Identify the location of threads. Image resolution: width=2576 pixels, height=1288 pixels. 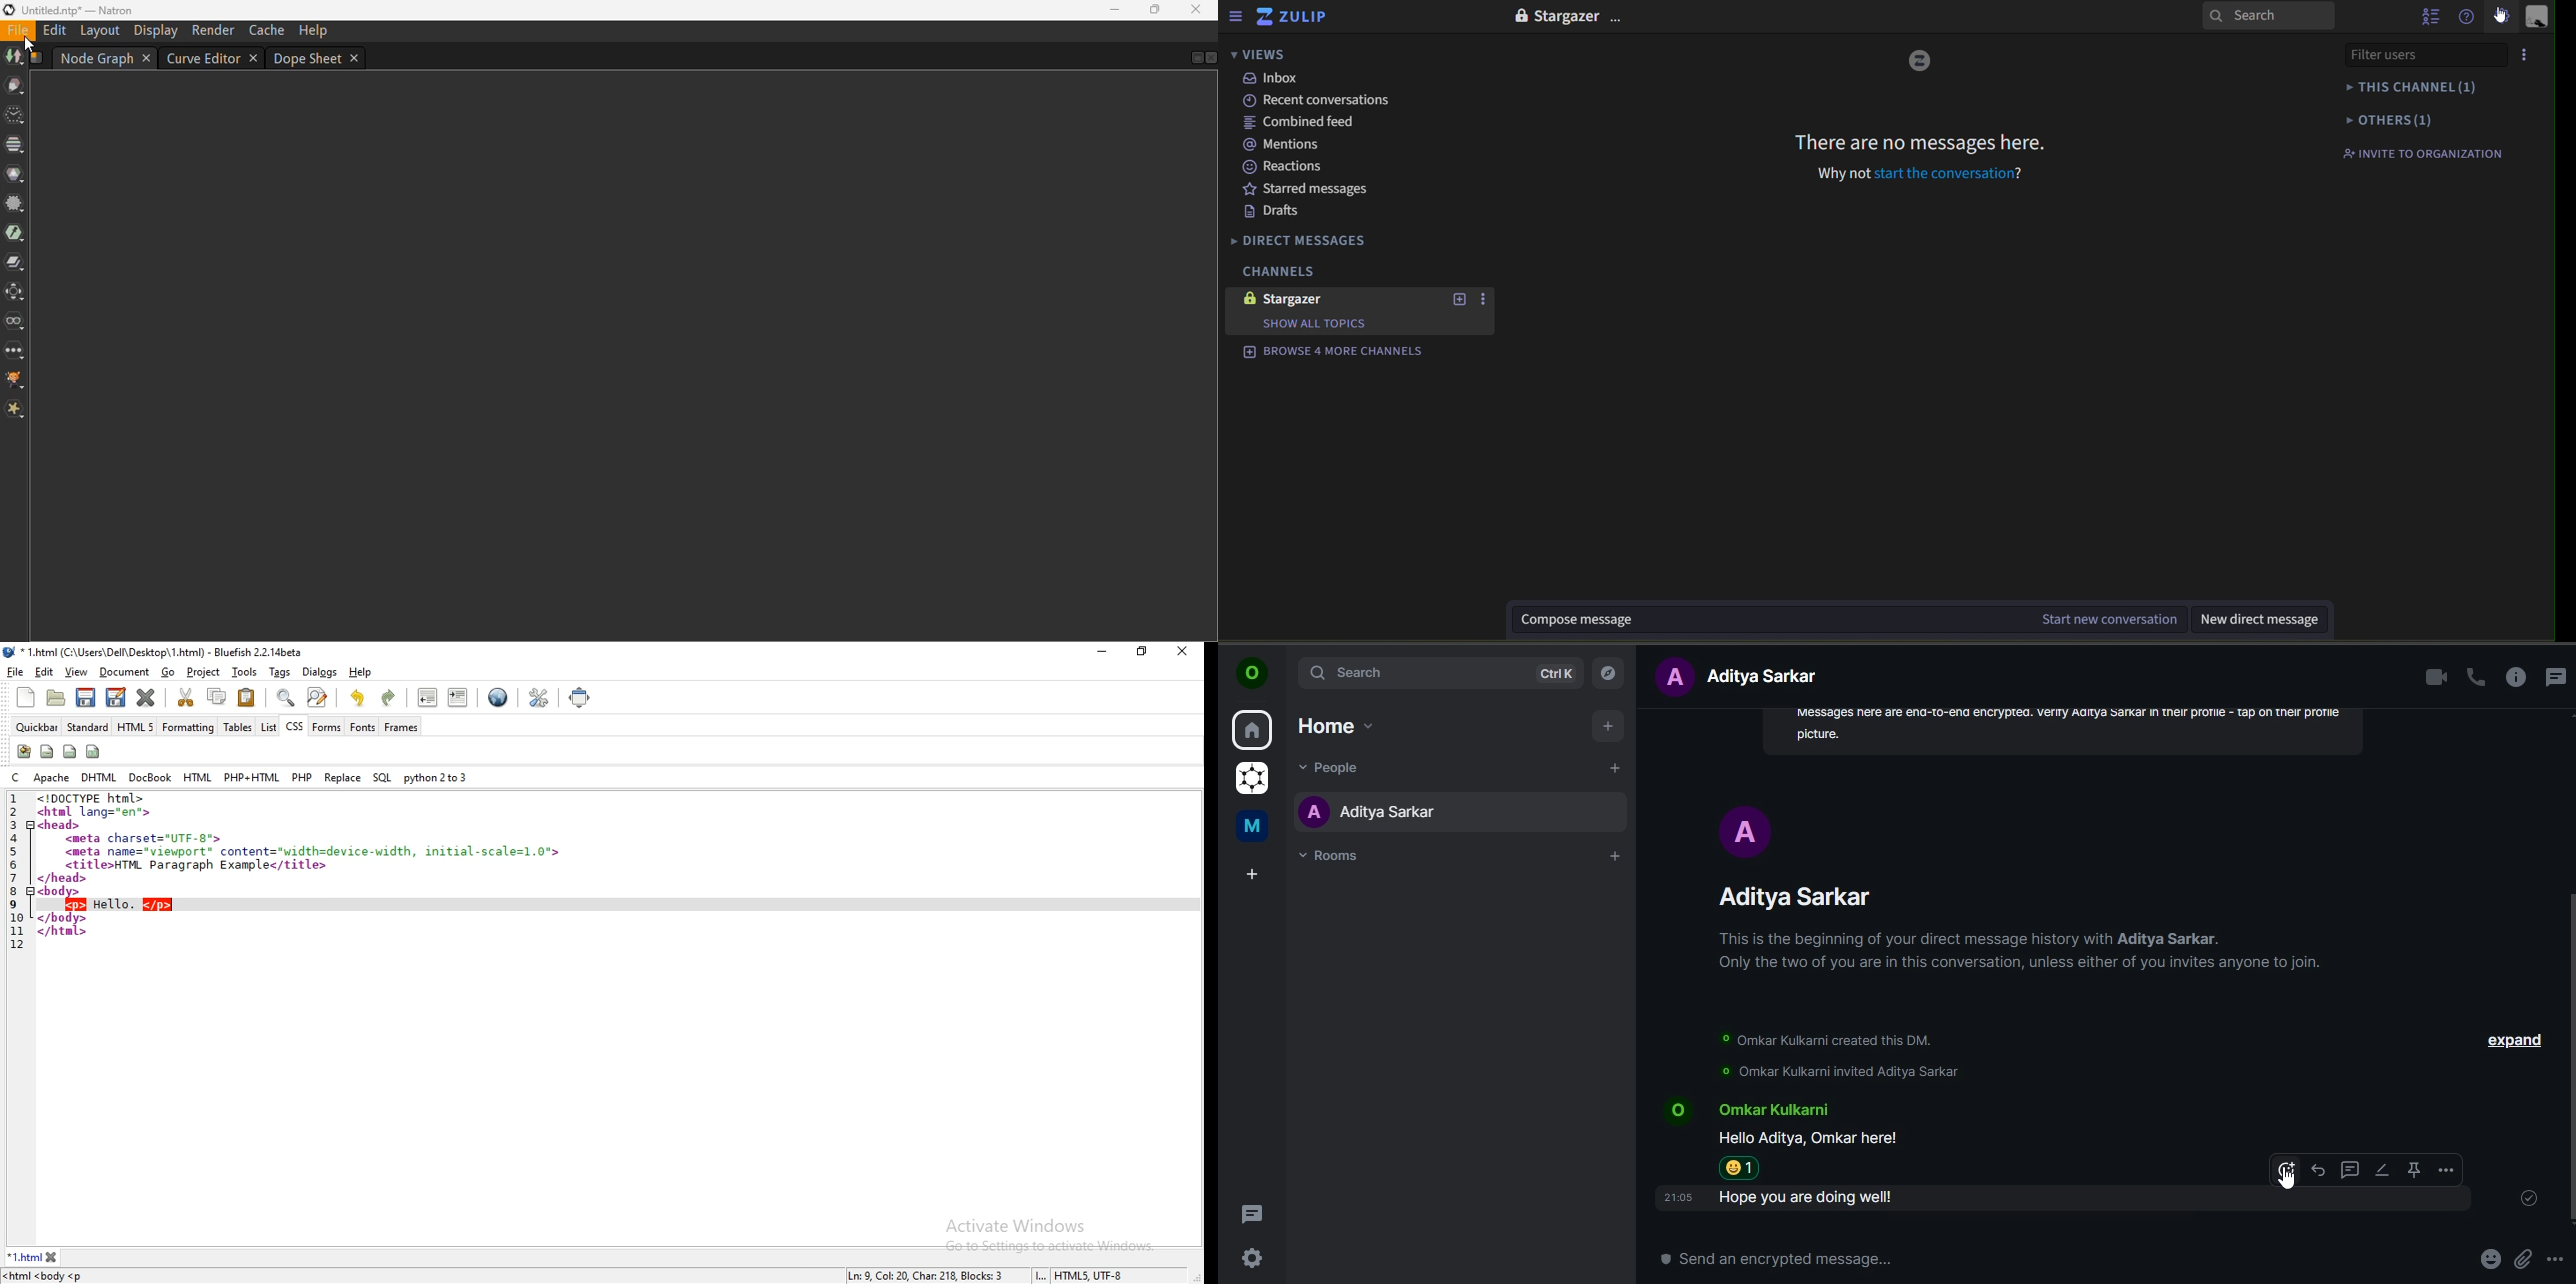
(1252, 1212).